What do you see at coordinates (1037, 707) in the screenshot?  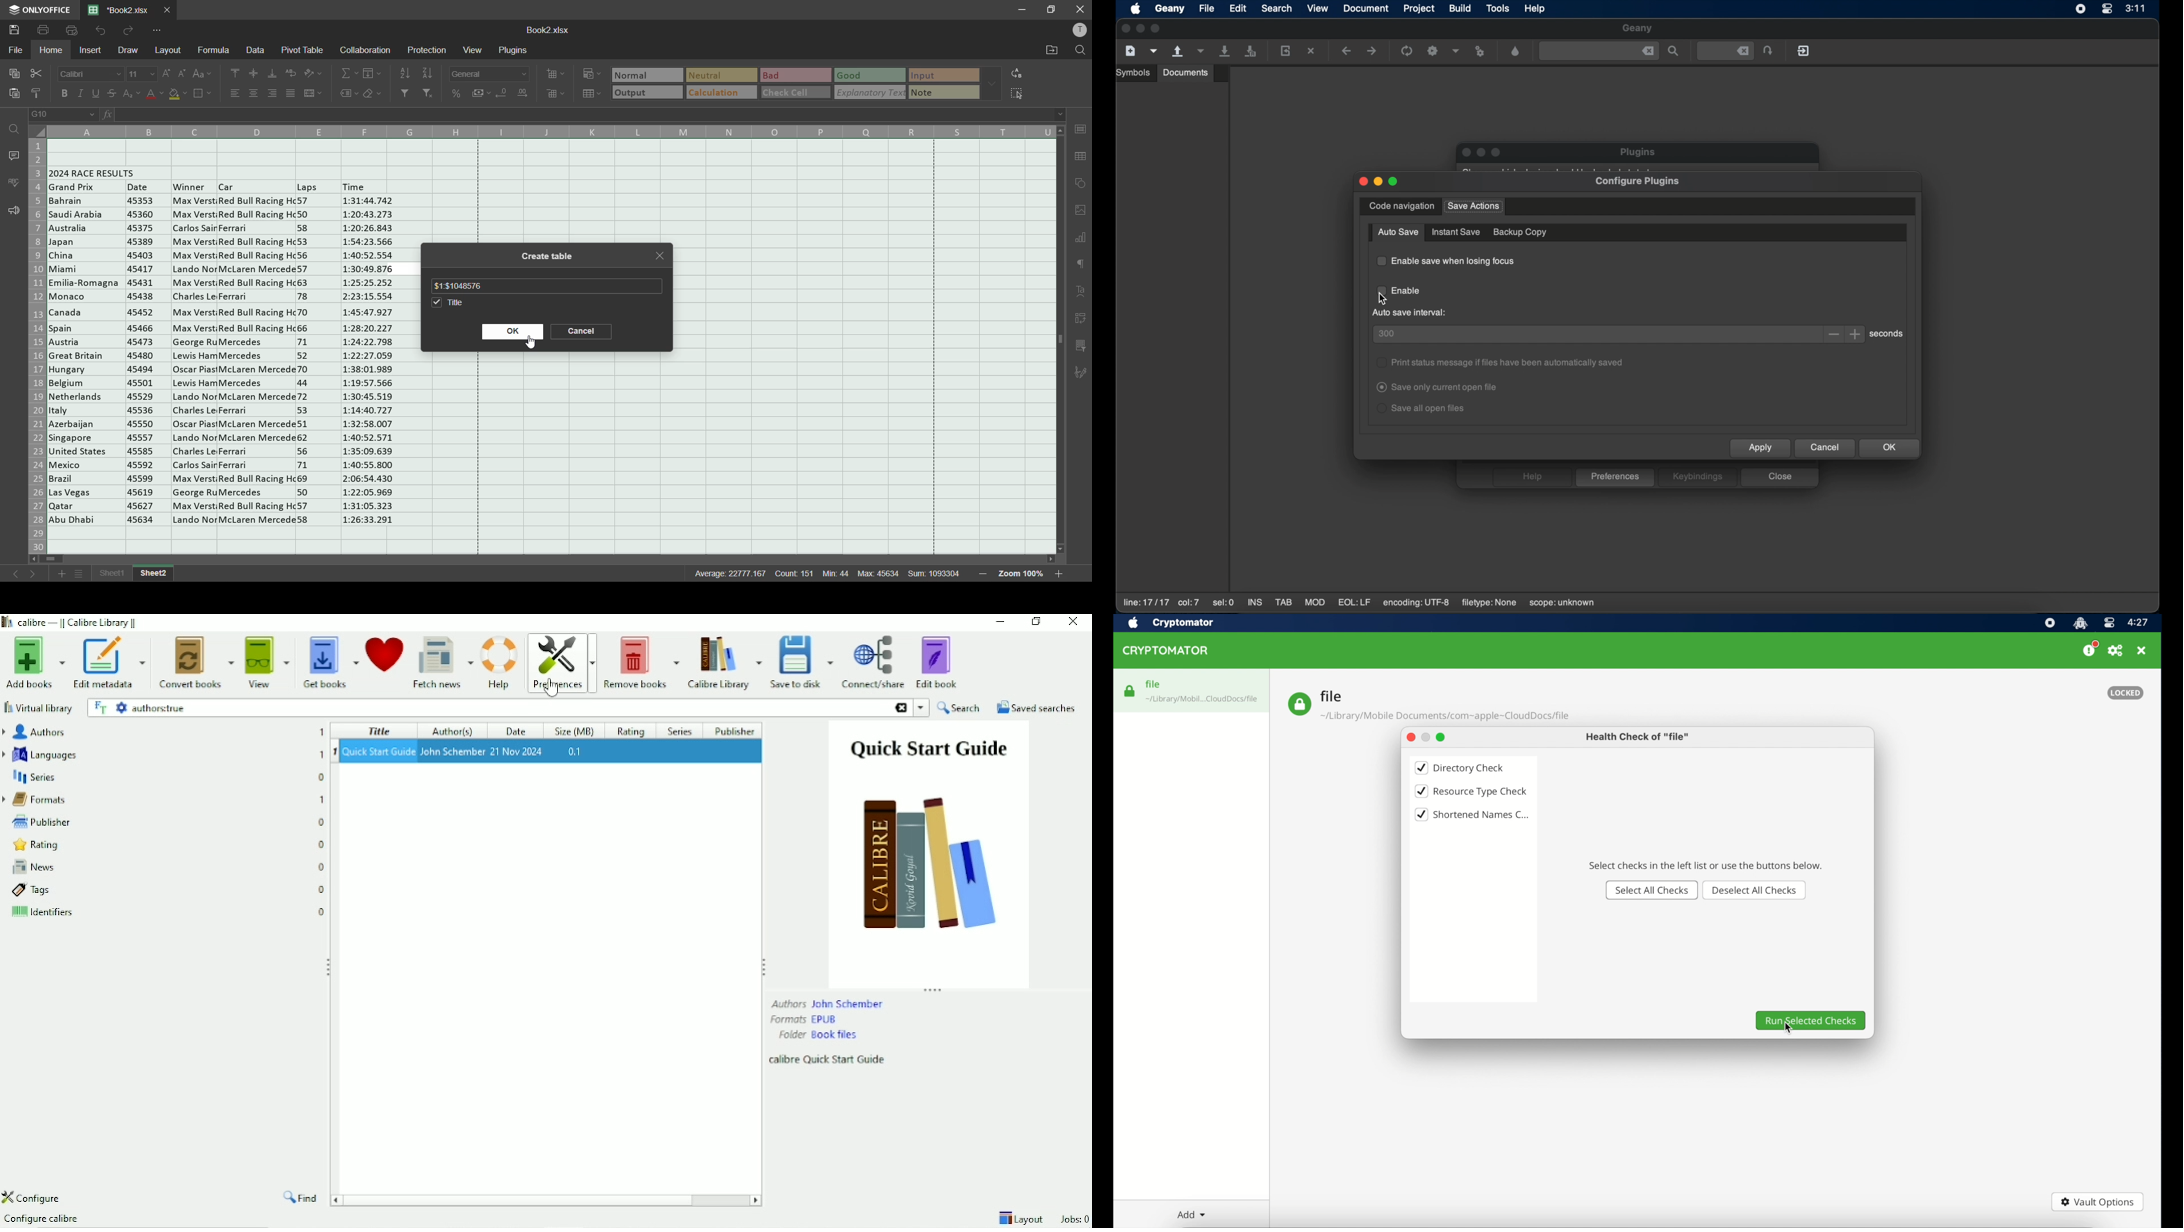 I see `Saved searches` at bounding box center [1037, 707].